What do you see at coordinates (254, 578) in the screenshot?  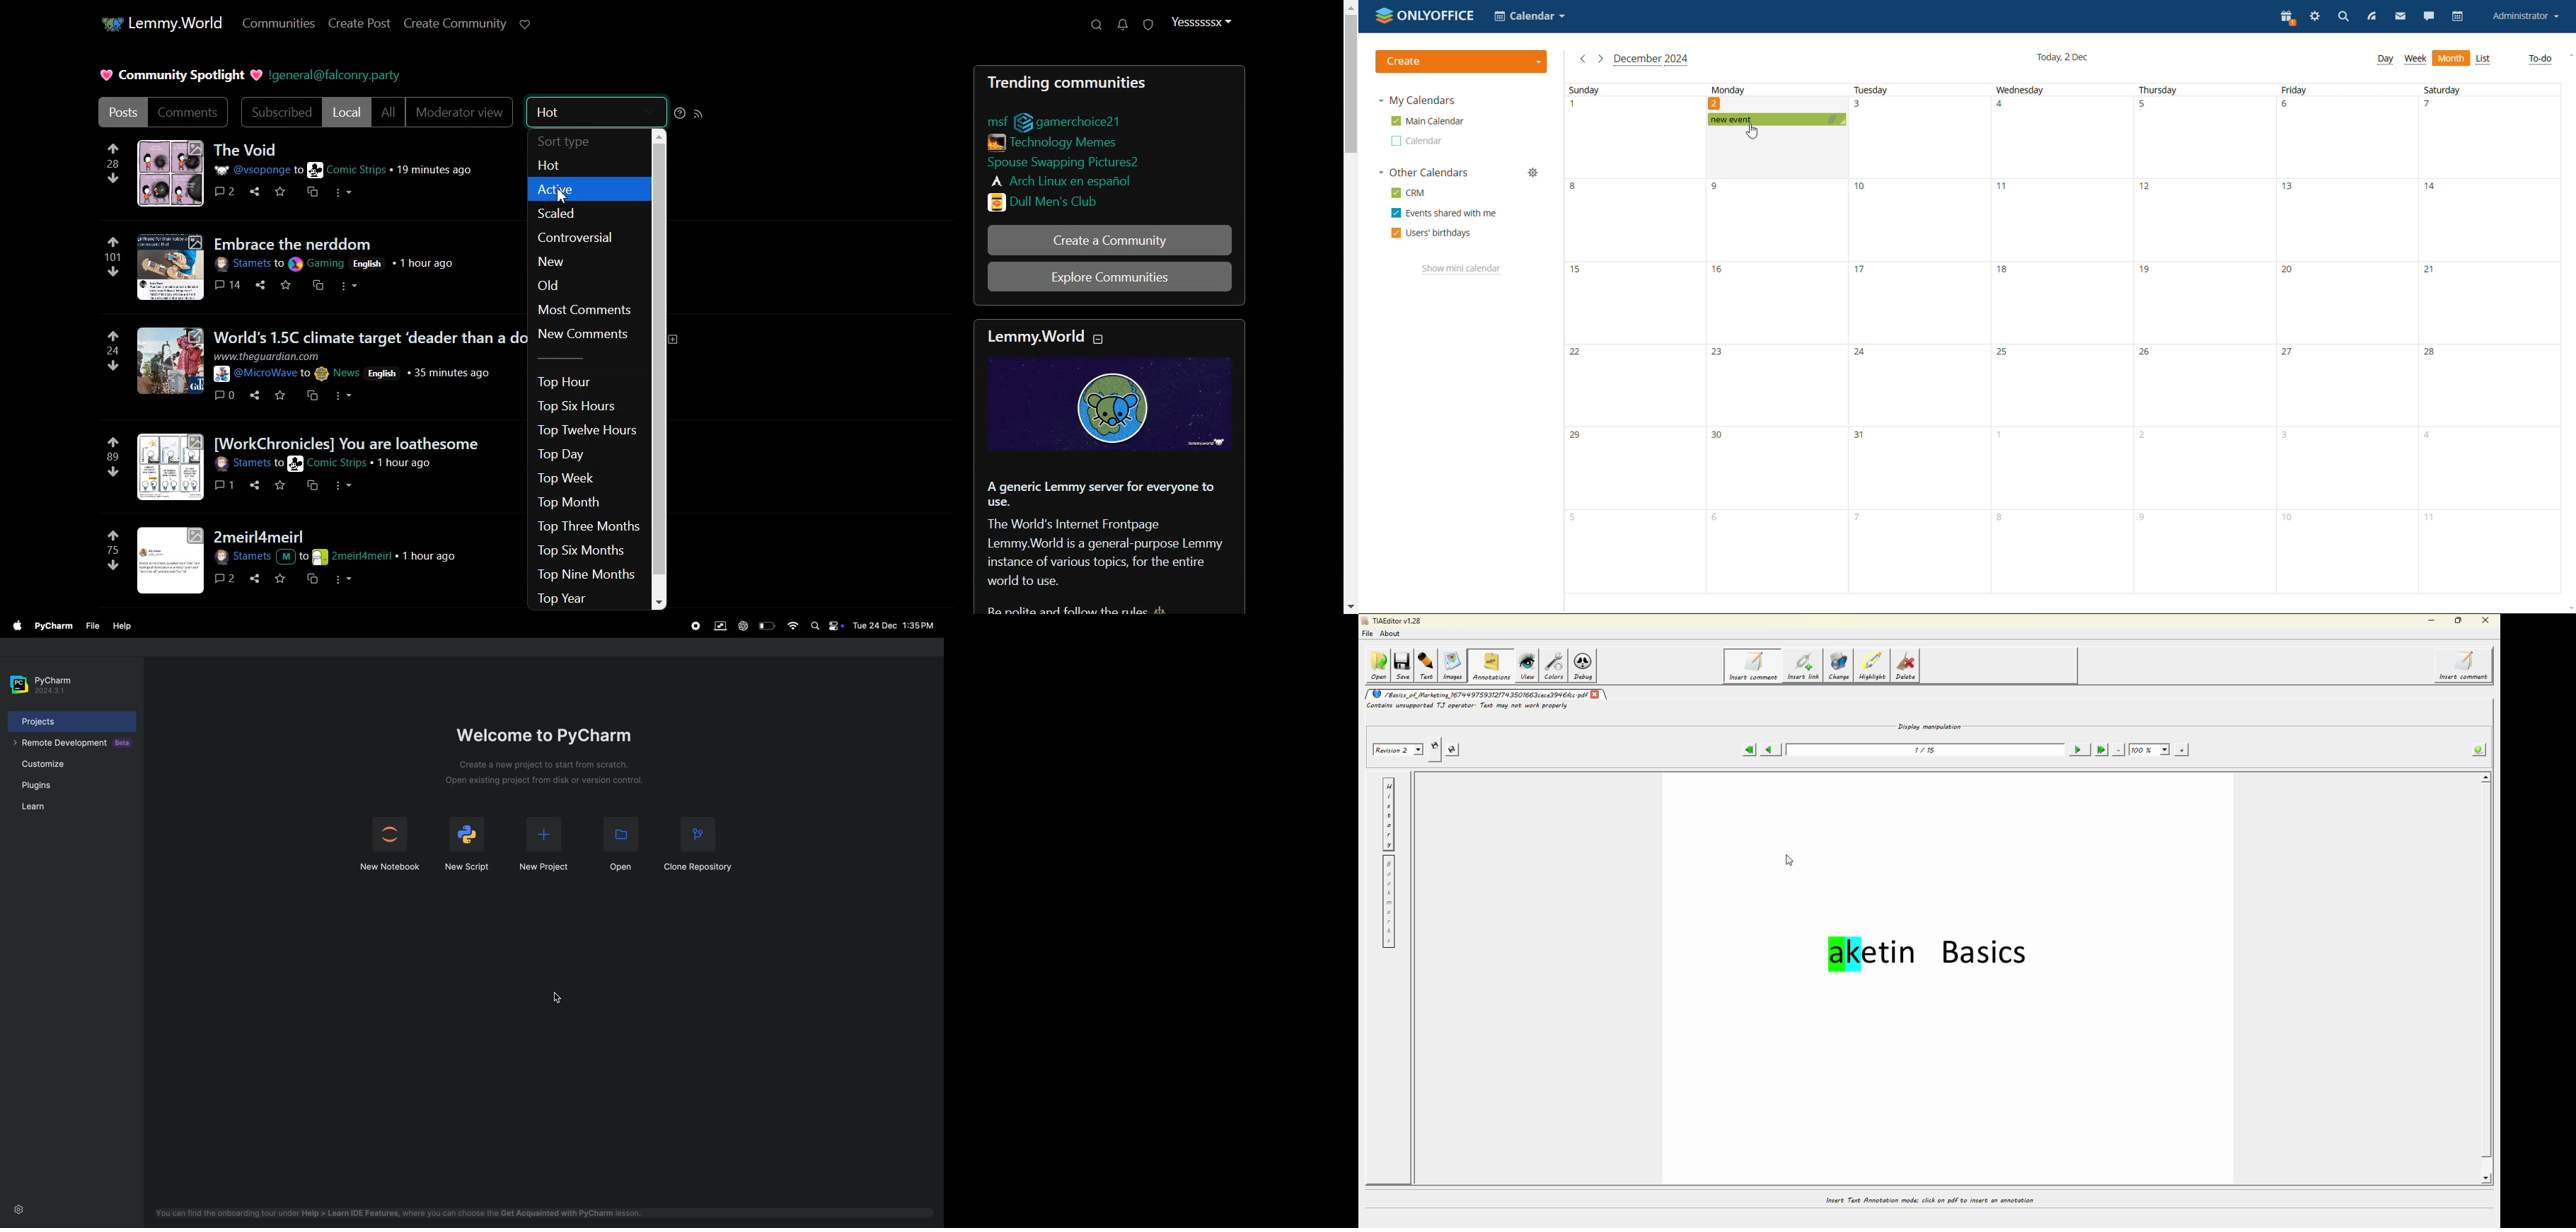 I see `share` at bounding box center [254, 578].